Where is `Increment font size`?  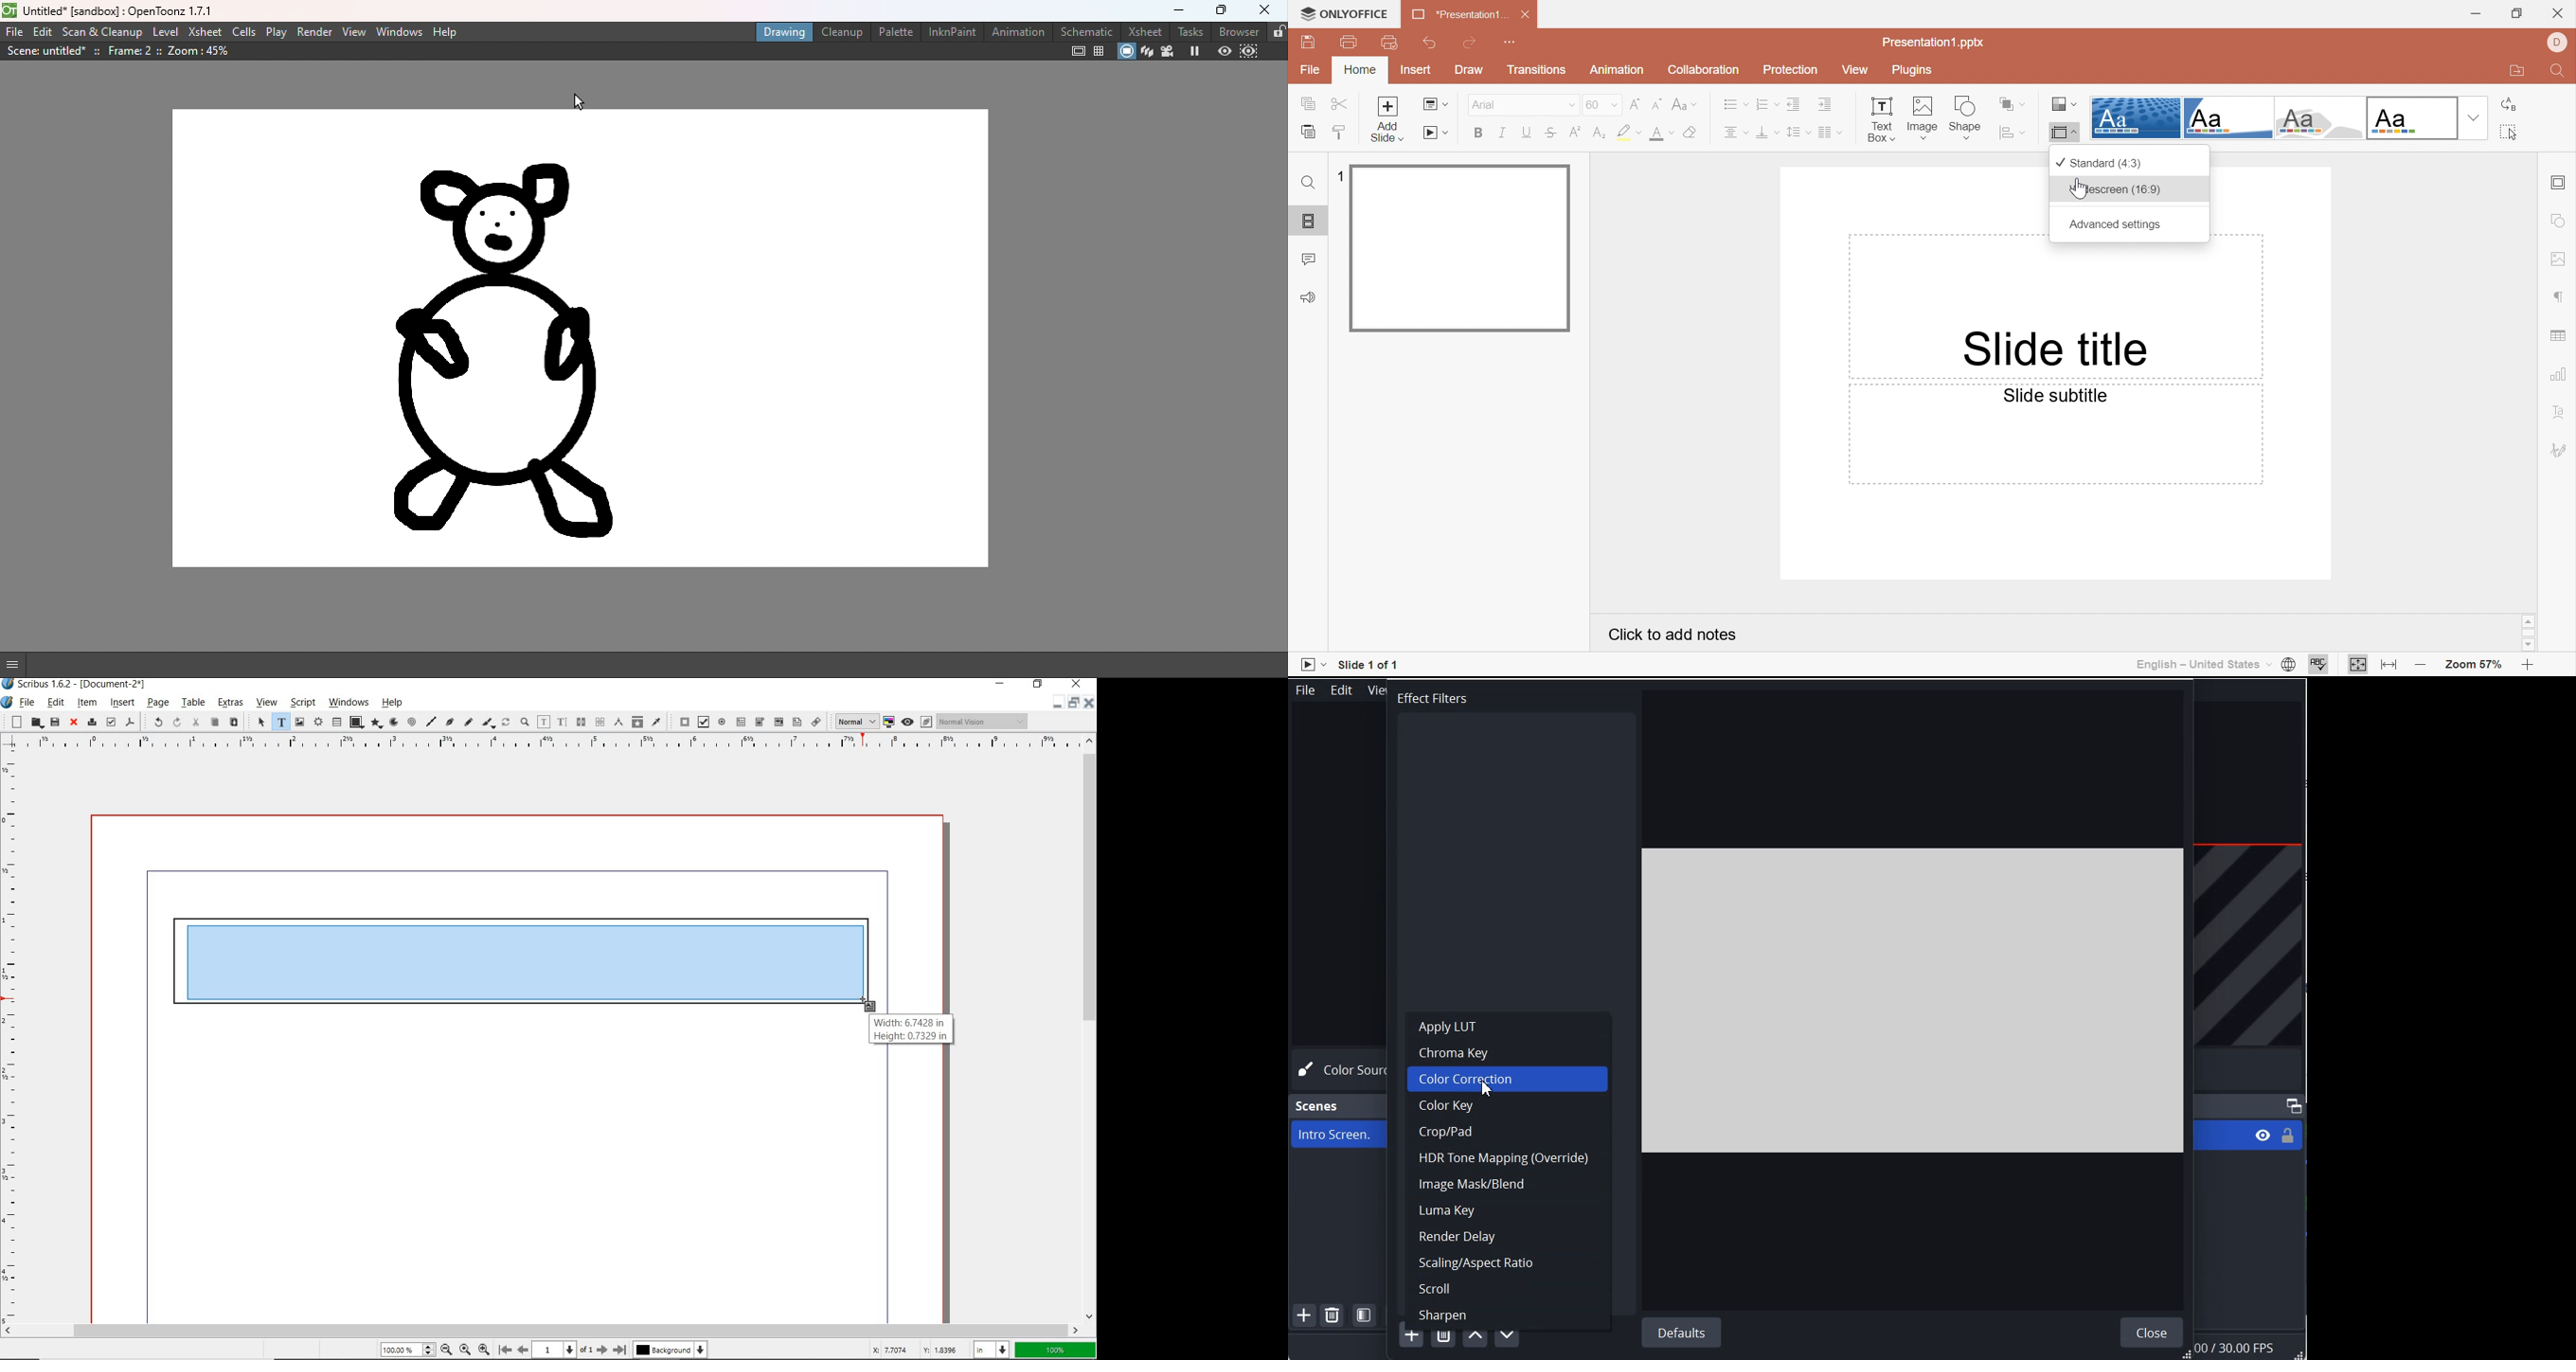
Increment font size is located at coordinates (1637, 104).